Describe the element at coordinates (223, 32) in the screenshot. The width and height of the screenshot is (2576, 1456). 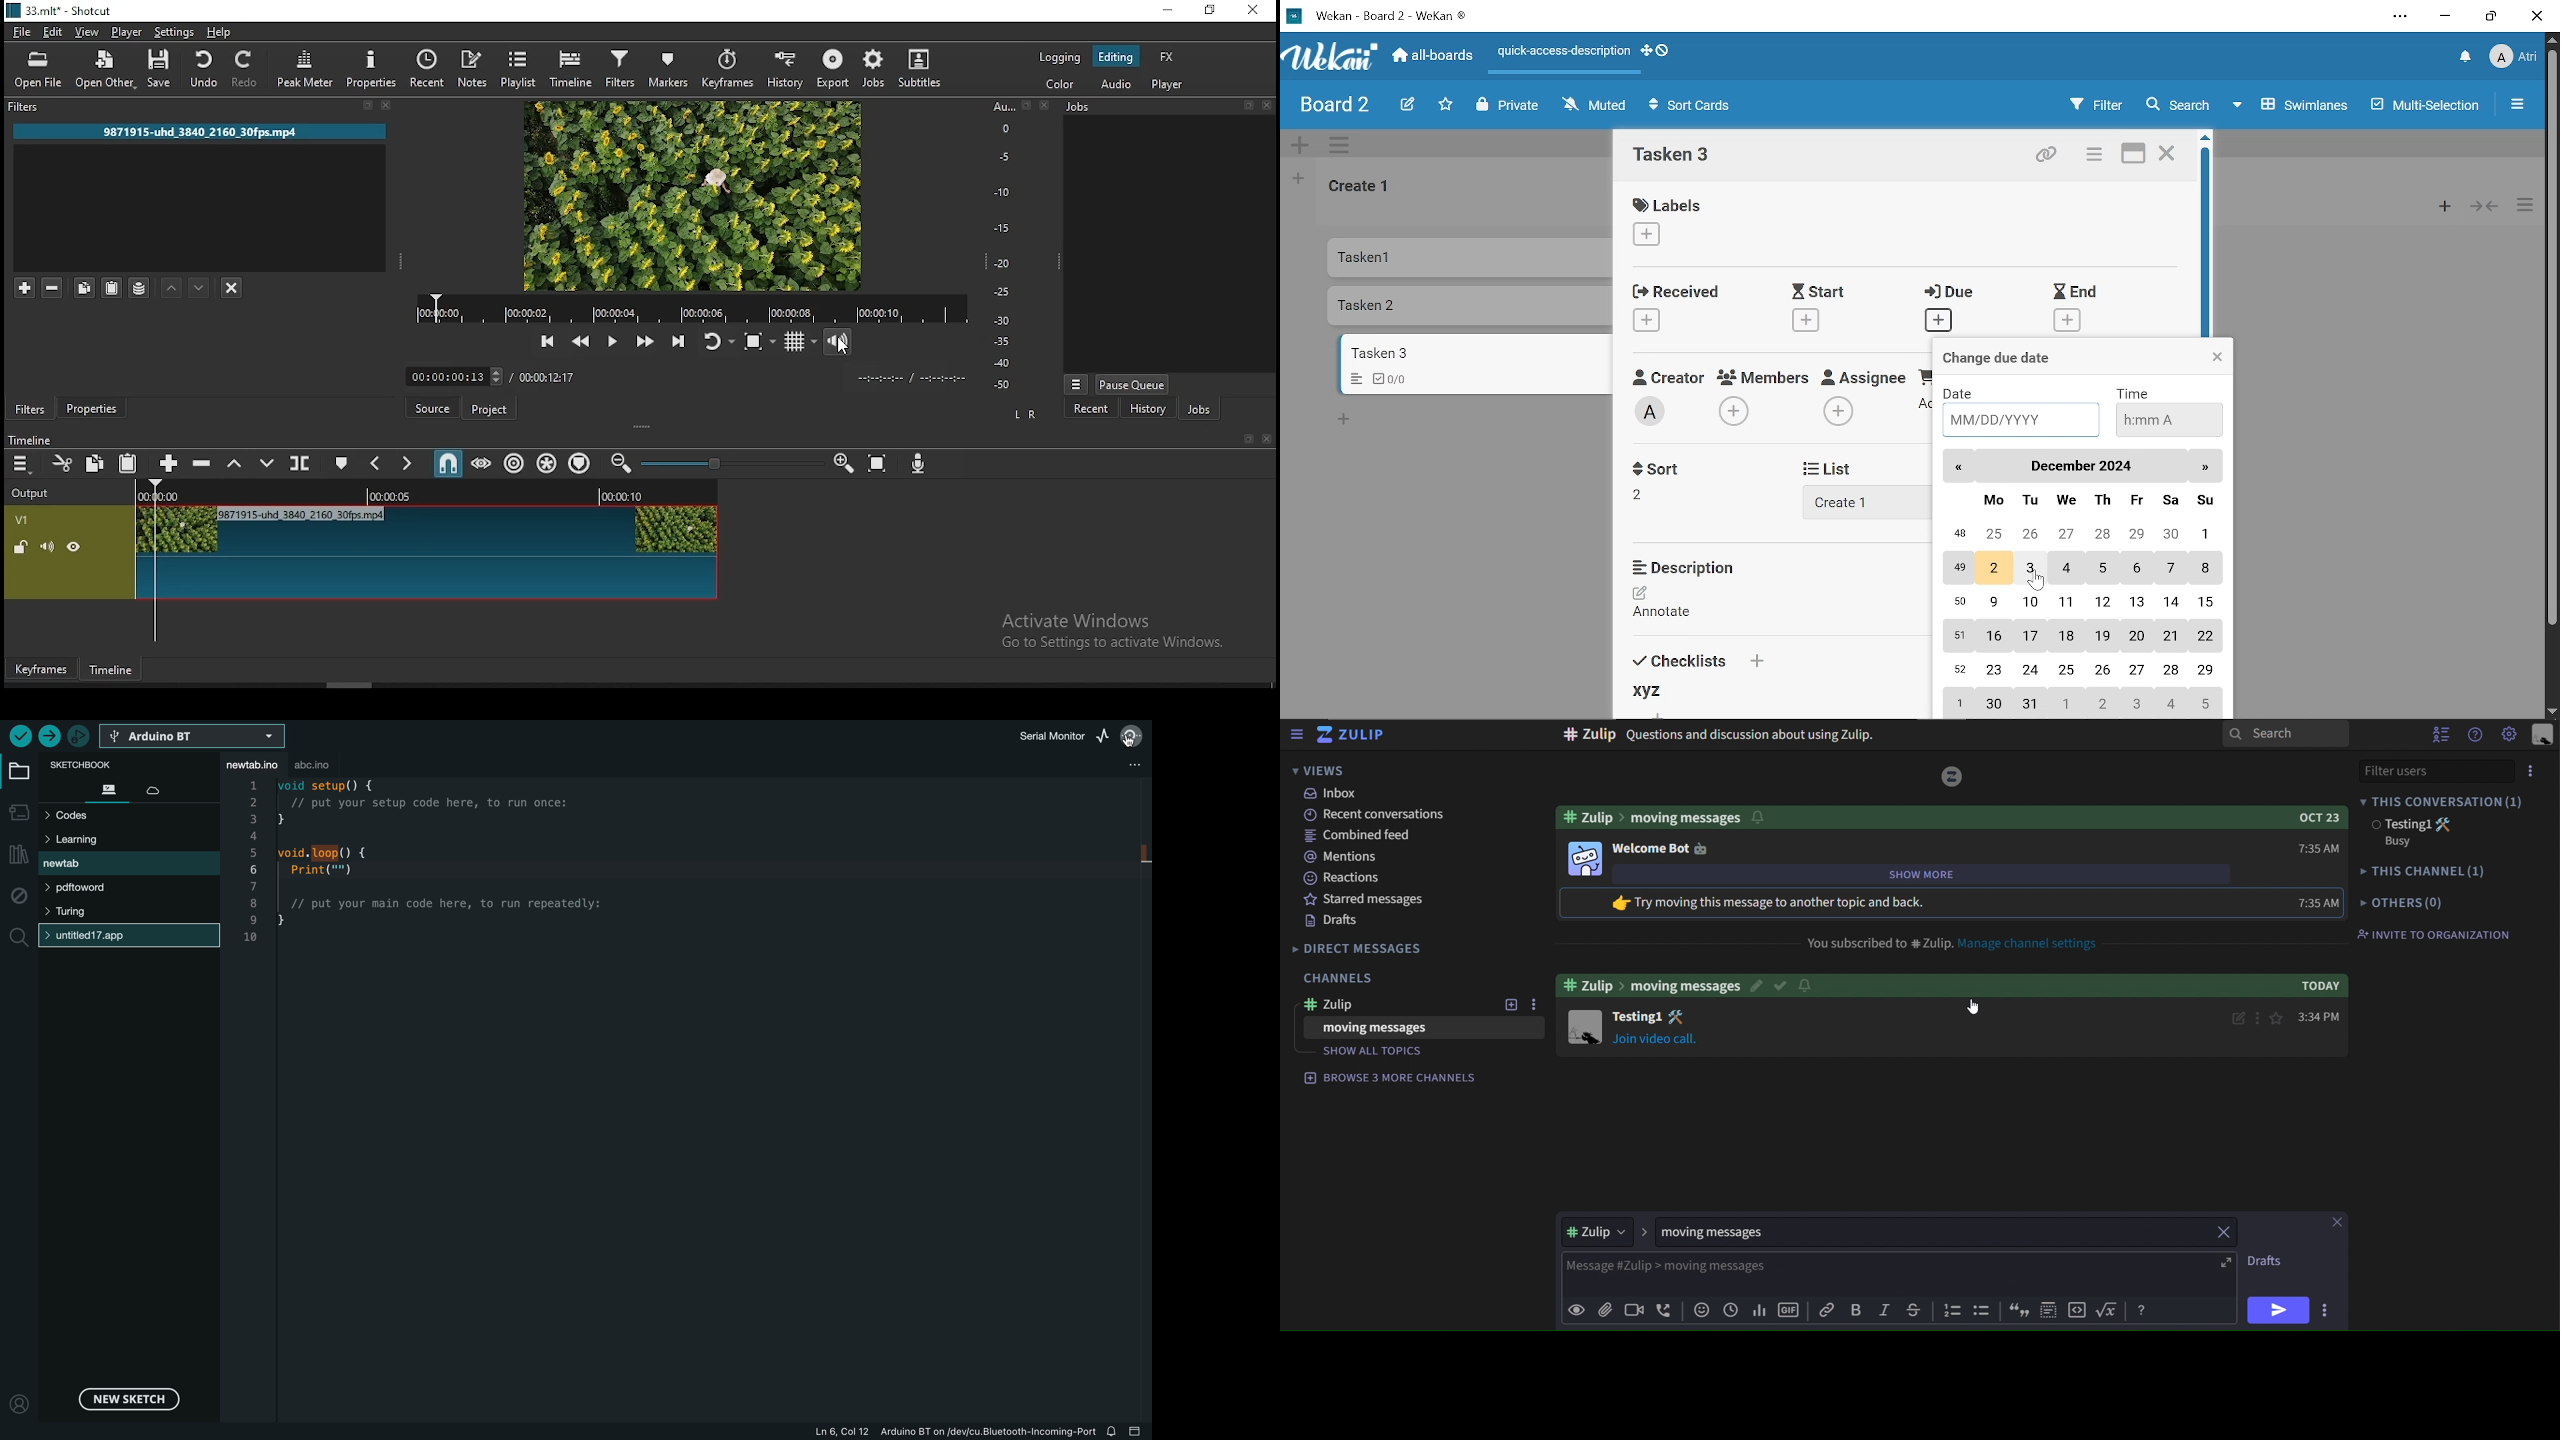
I see `help` at that location.